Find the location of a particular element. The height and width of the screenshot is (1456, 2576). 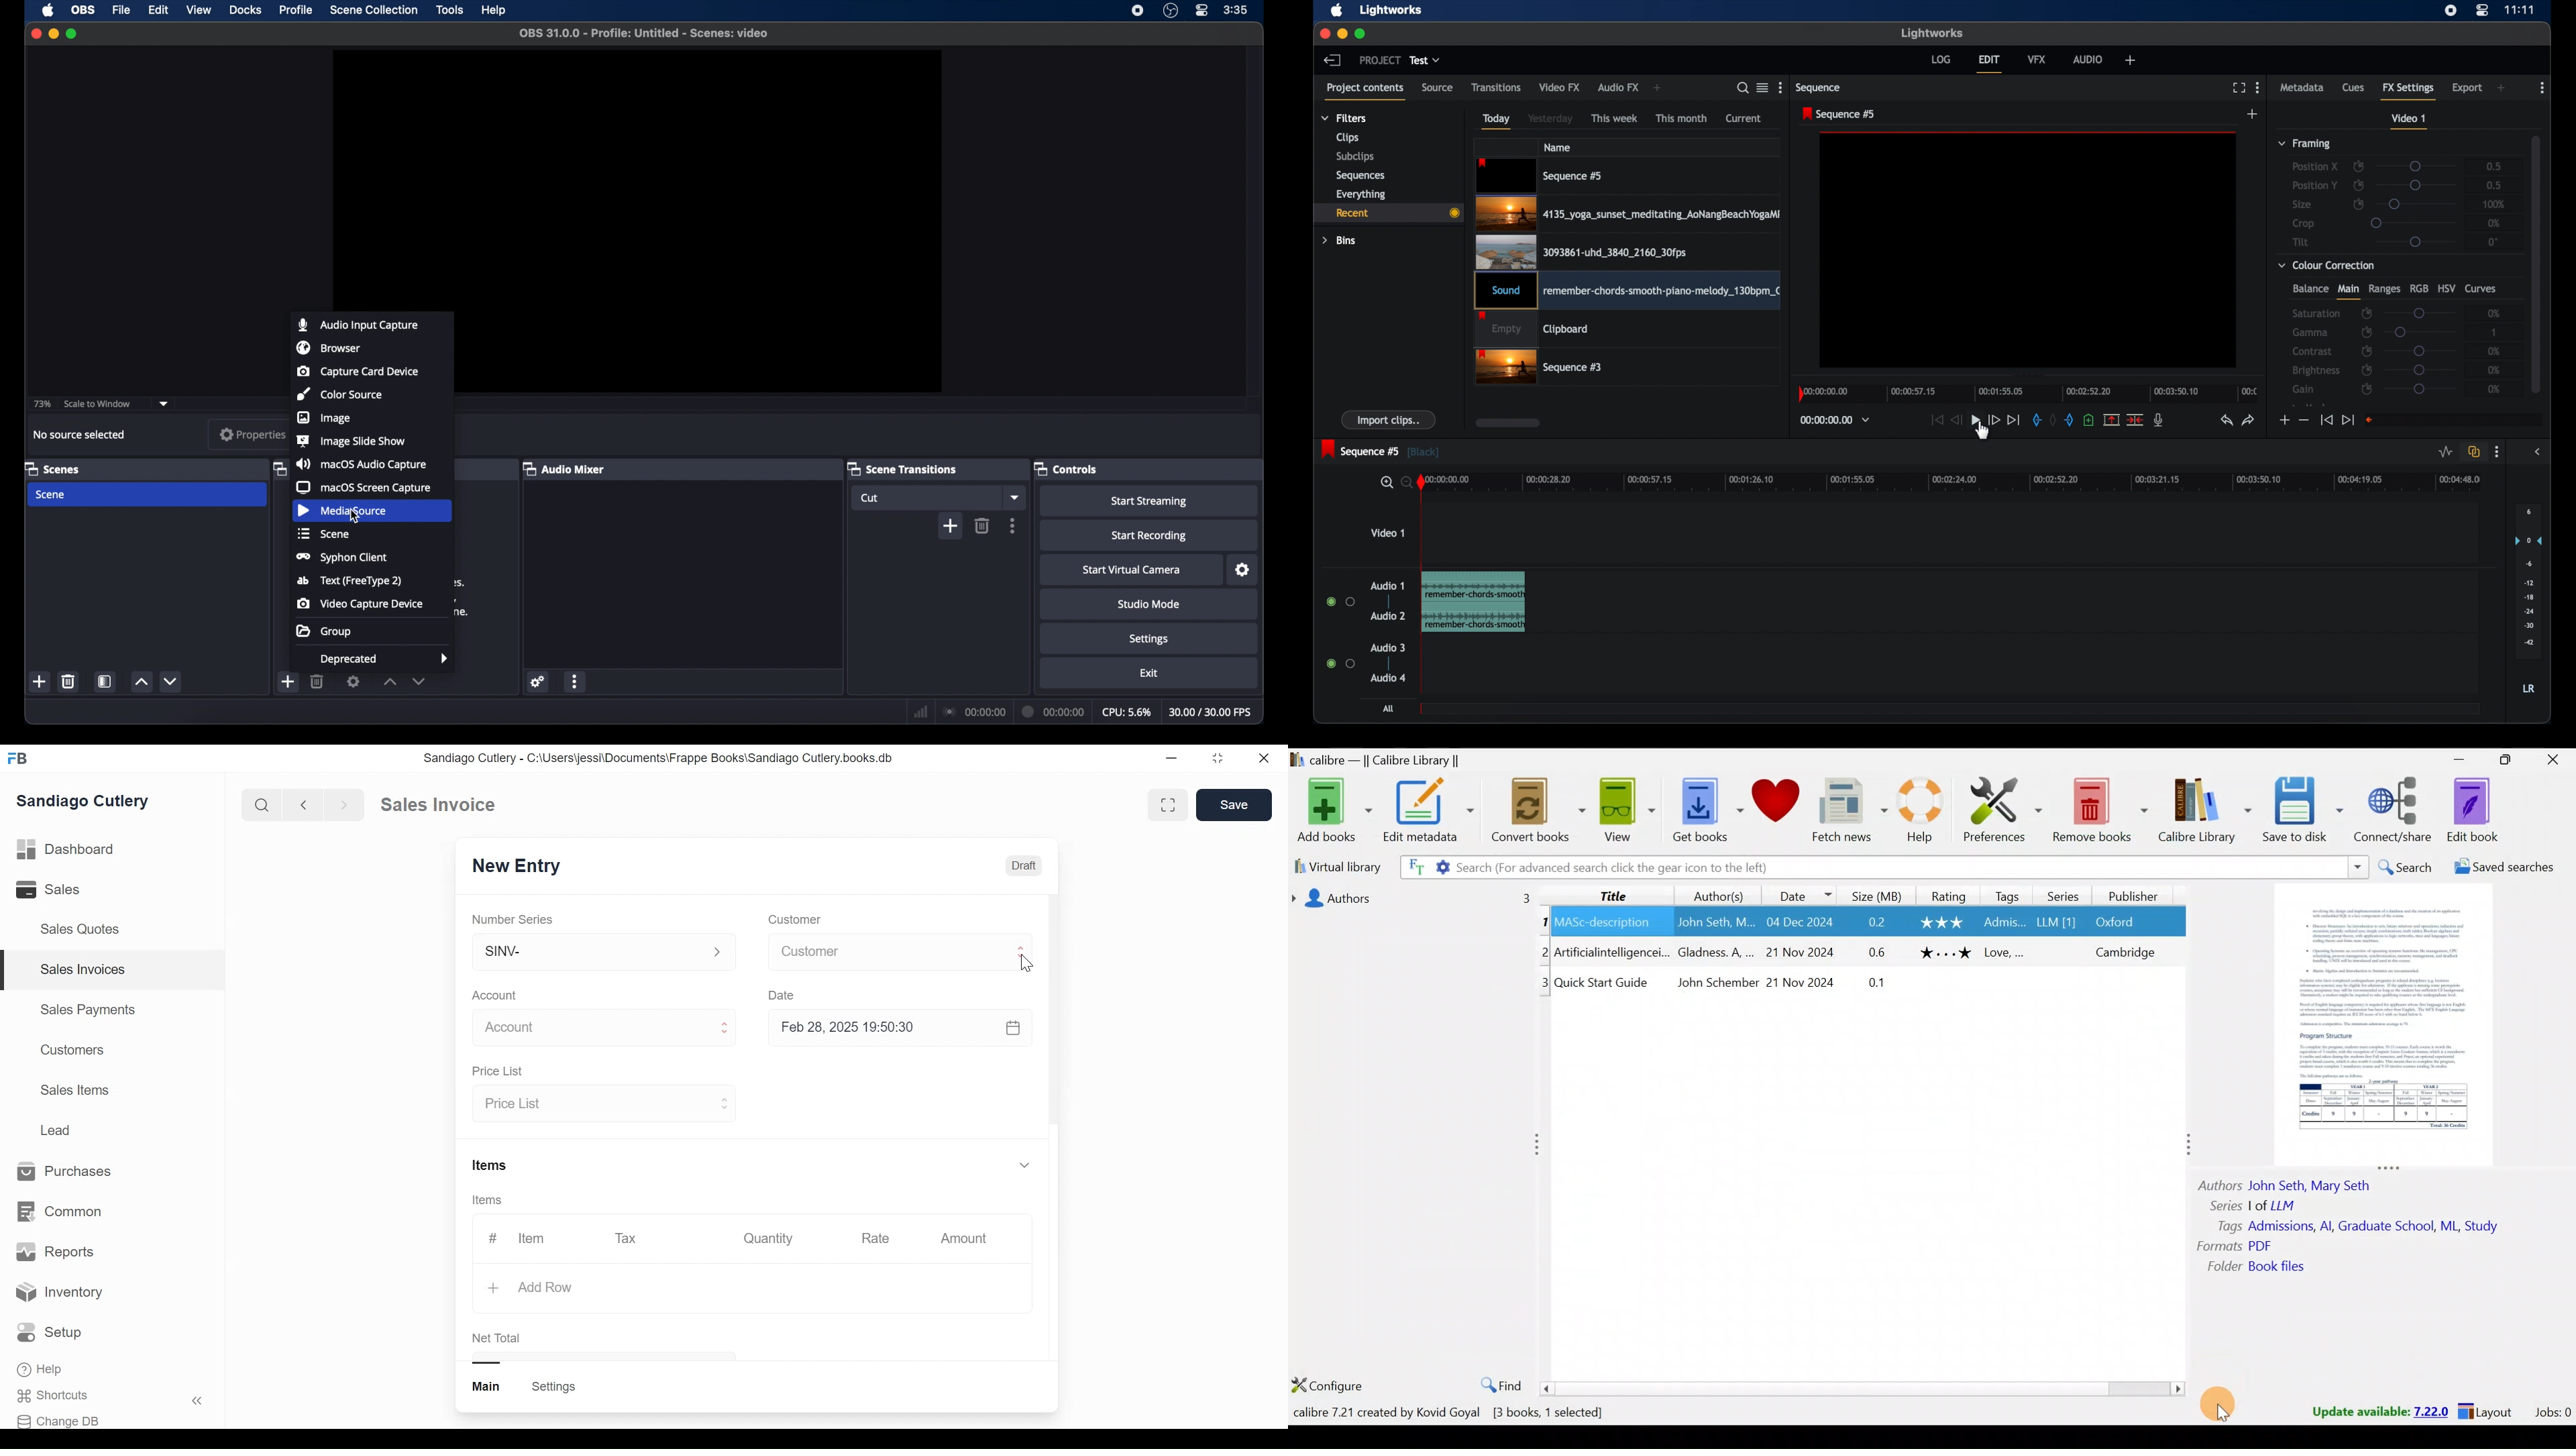

scene transitions is located at coordinates (902, 468).